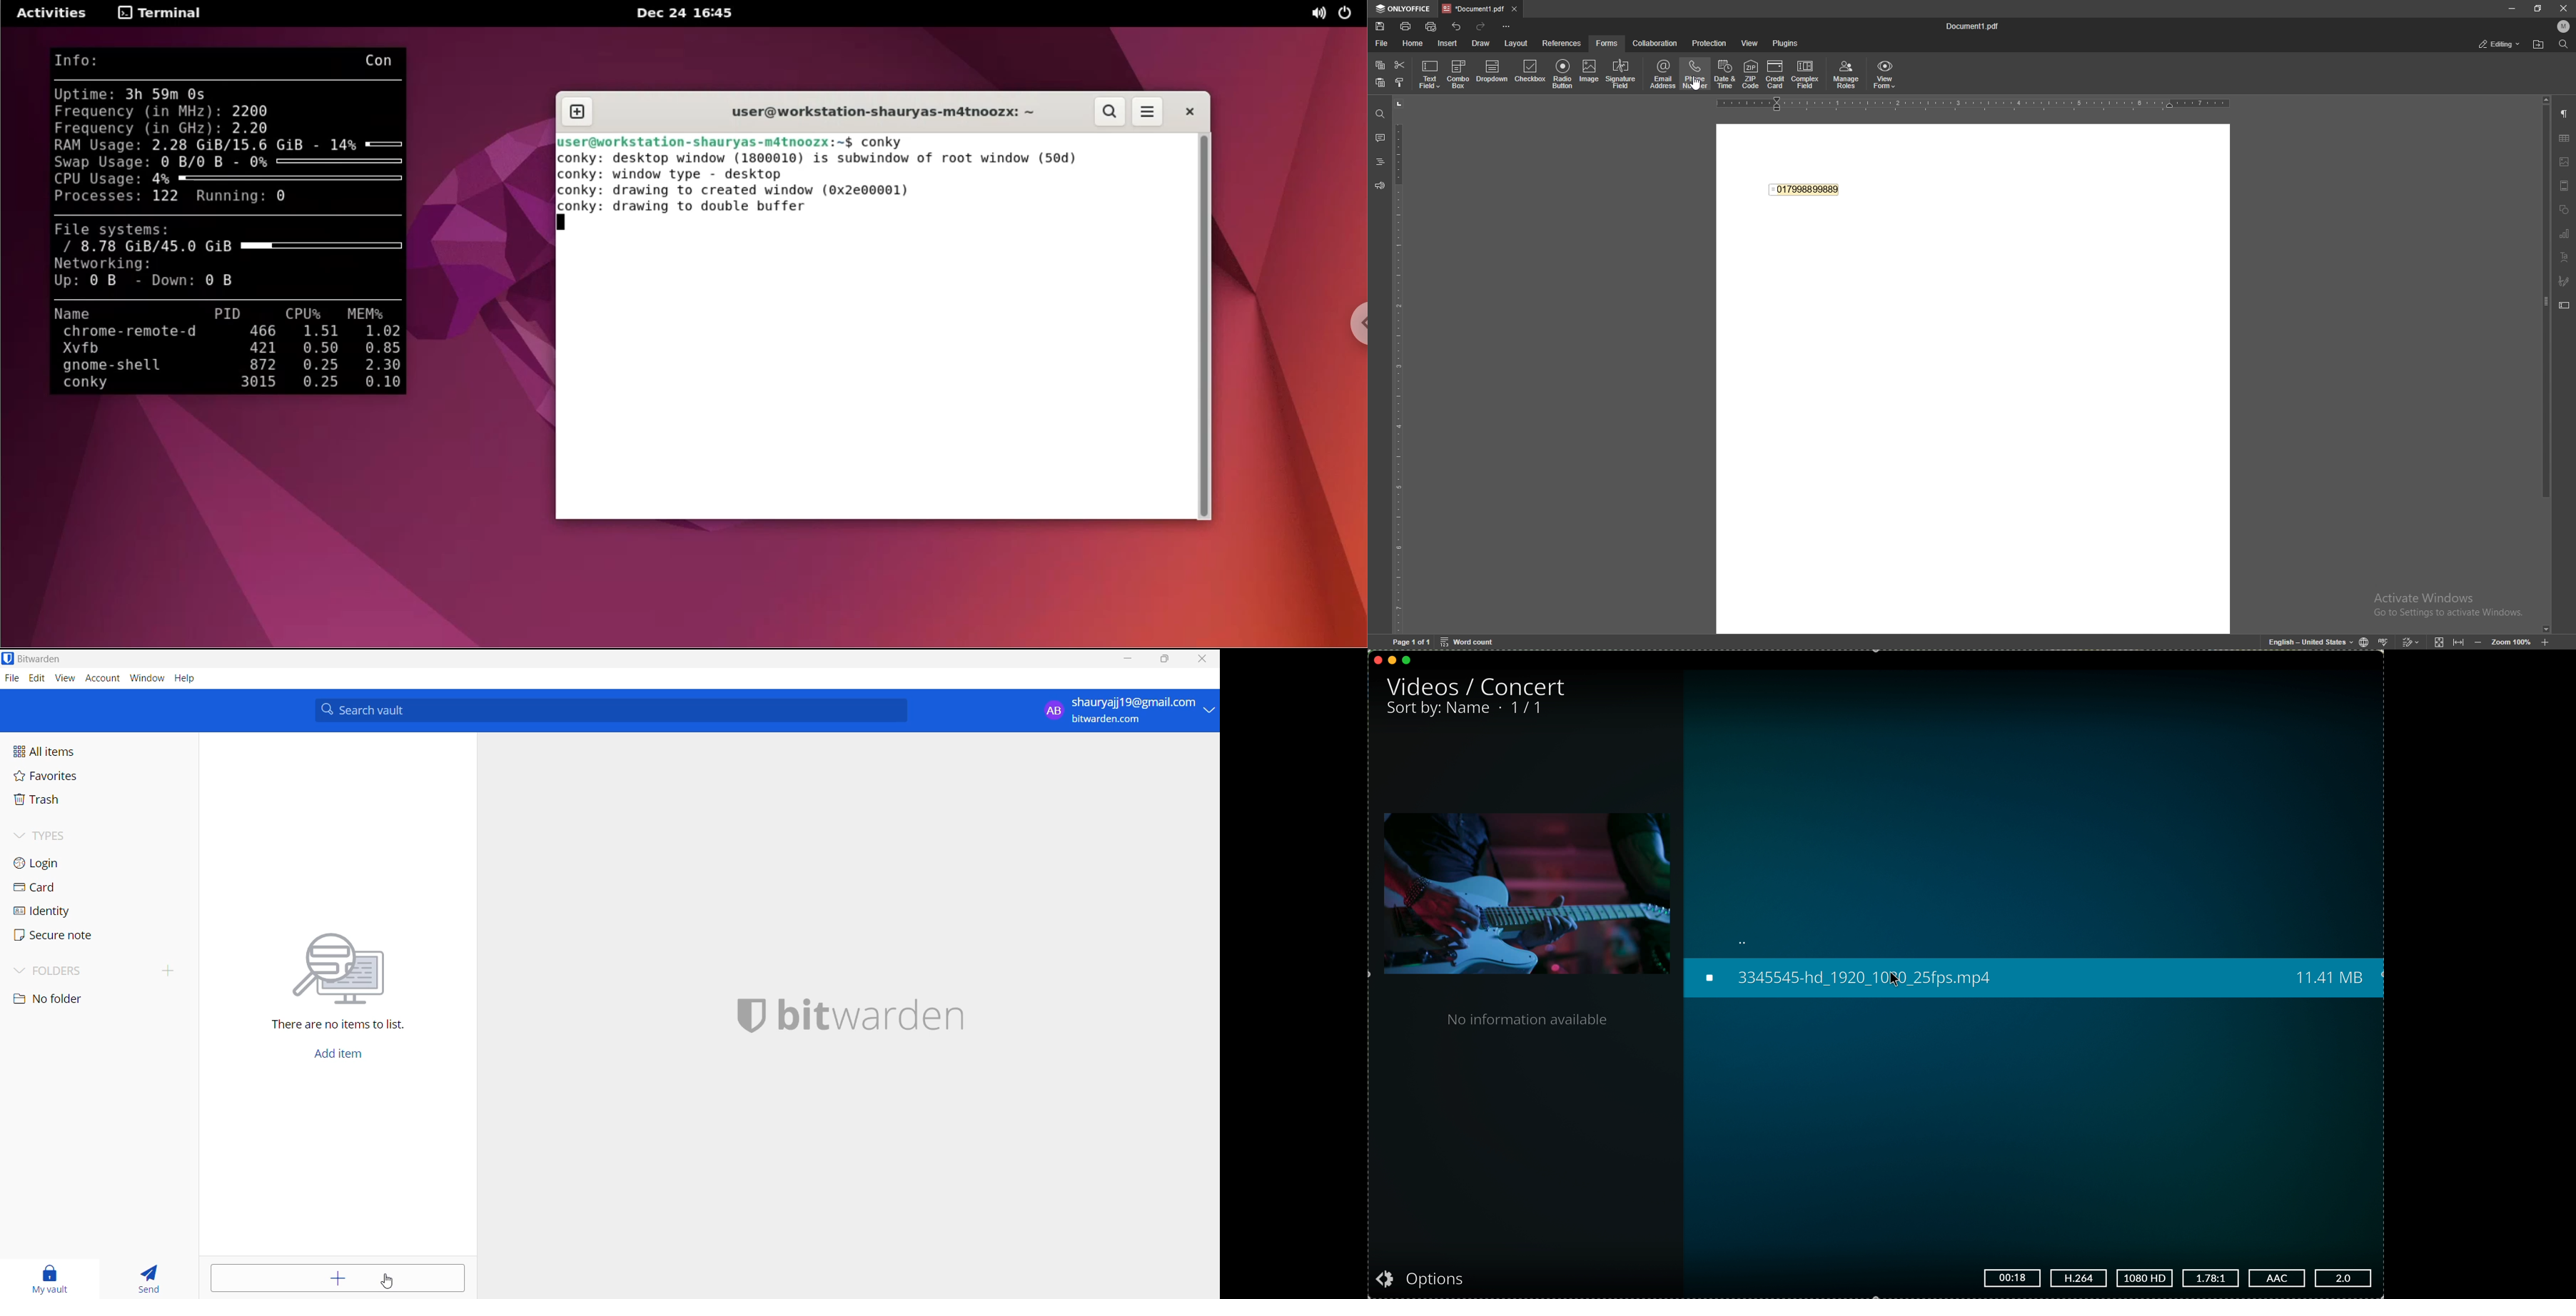 This screenshot has width=2576, height=1316. I want to click on my vault, so click(55, 1276).